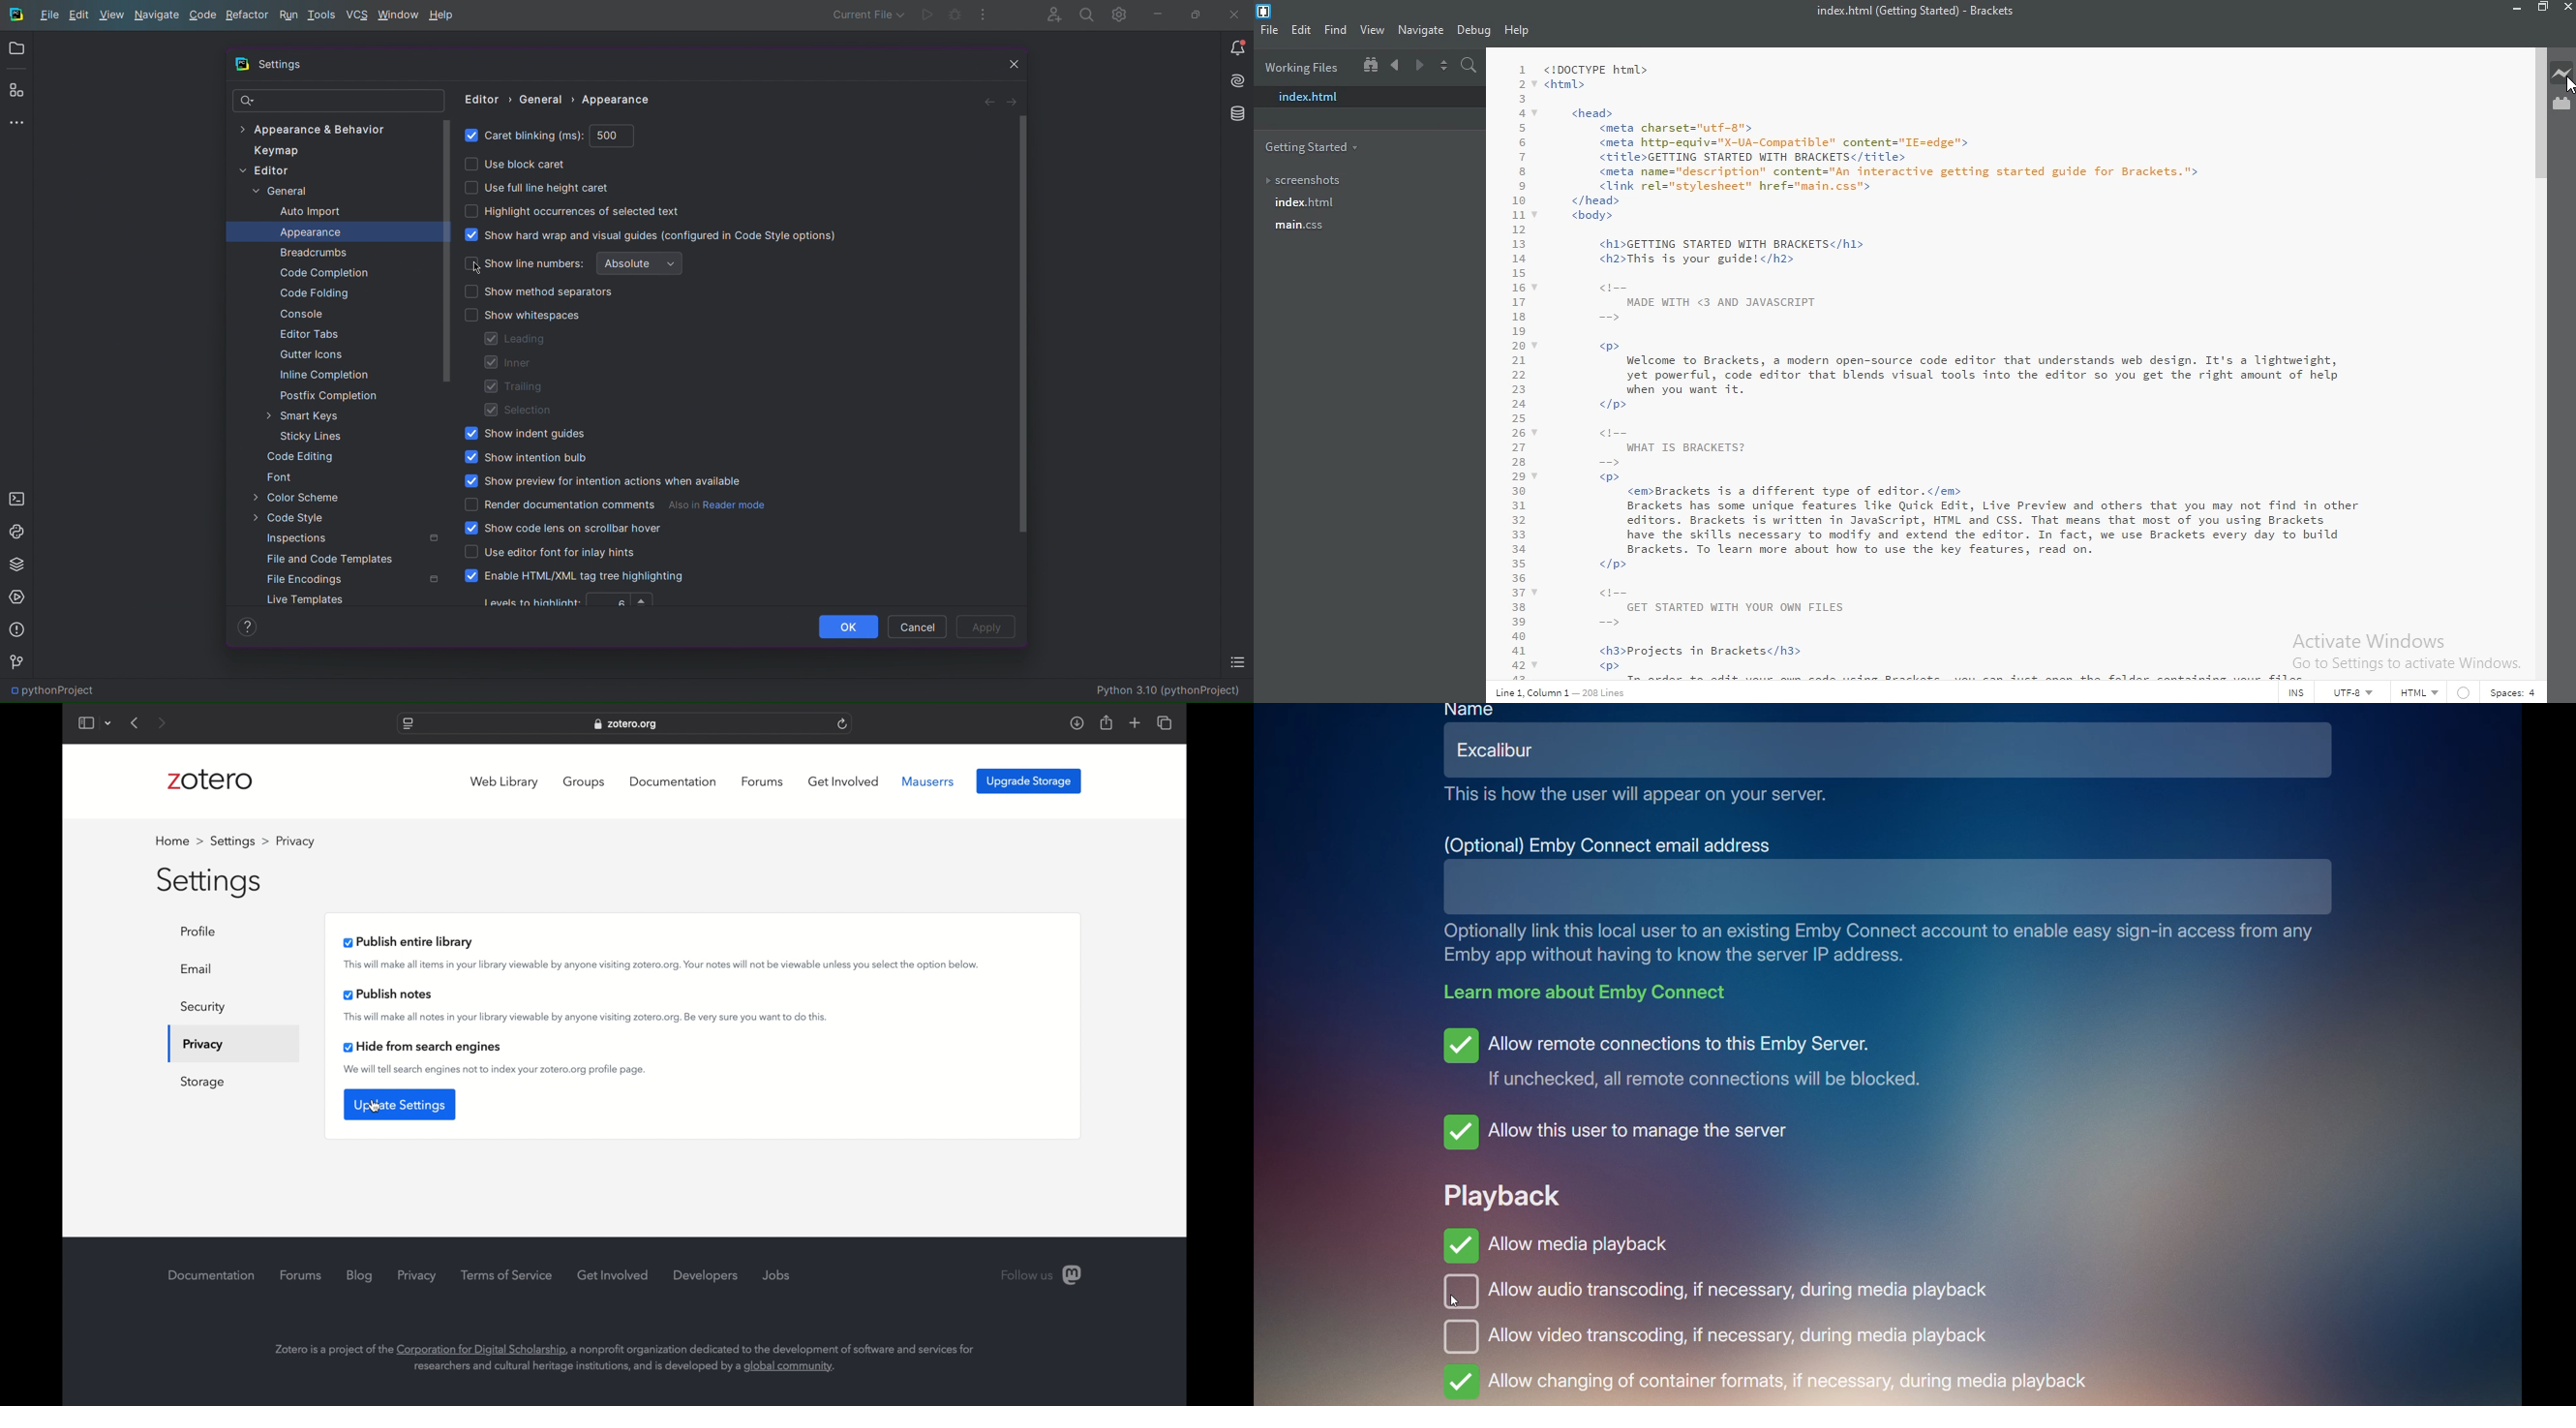 The height and width of the screenshot is (1428, 2576). What do you see at coordinates (239, 841) in the screenshot?
I see `settings` at bounding box center [239, 841].